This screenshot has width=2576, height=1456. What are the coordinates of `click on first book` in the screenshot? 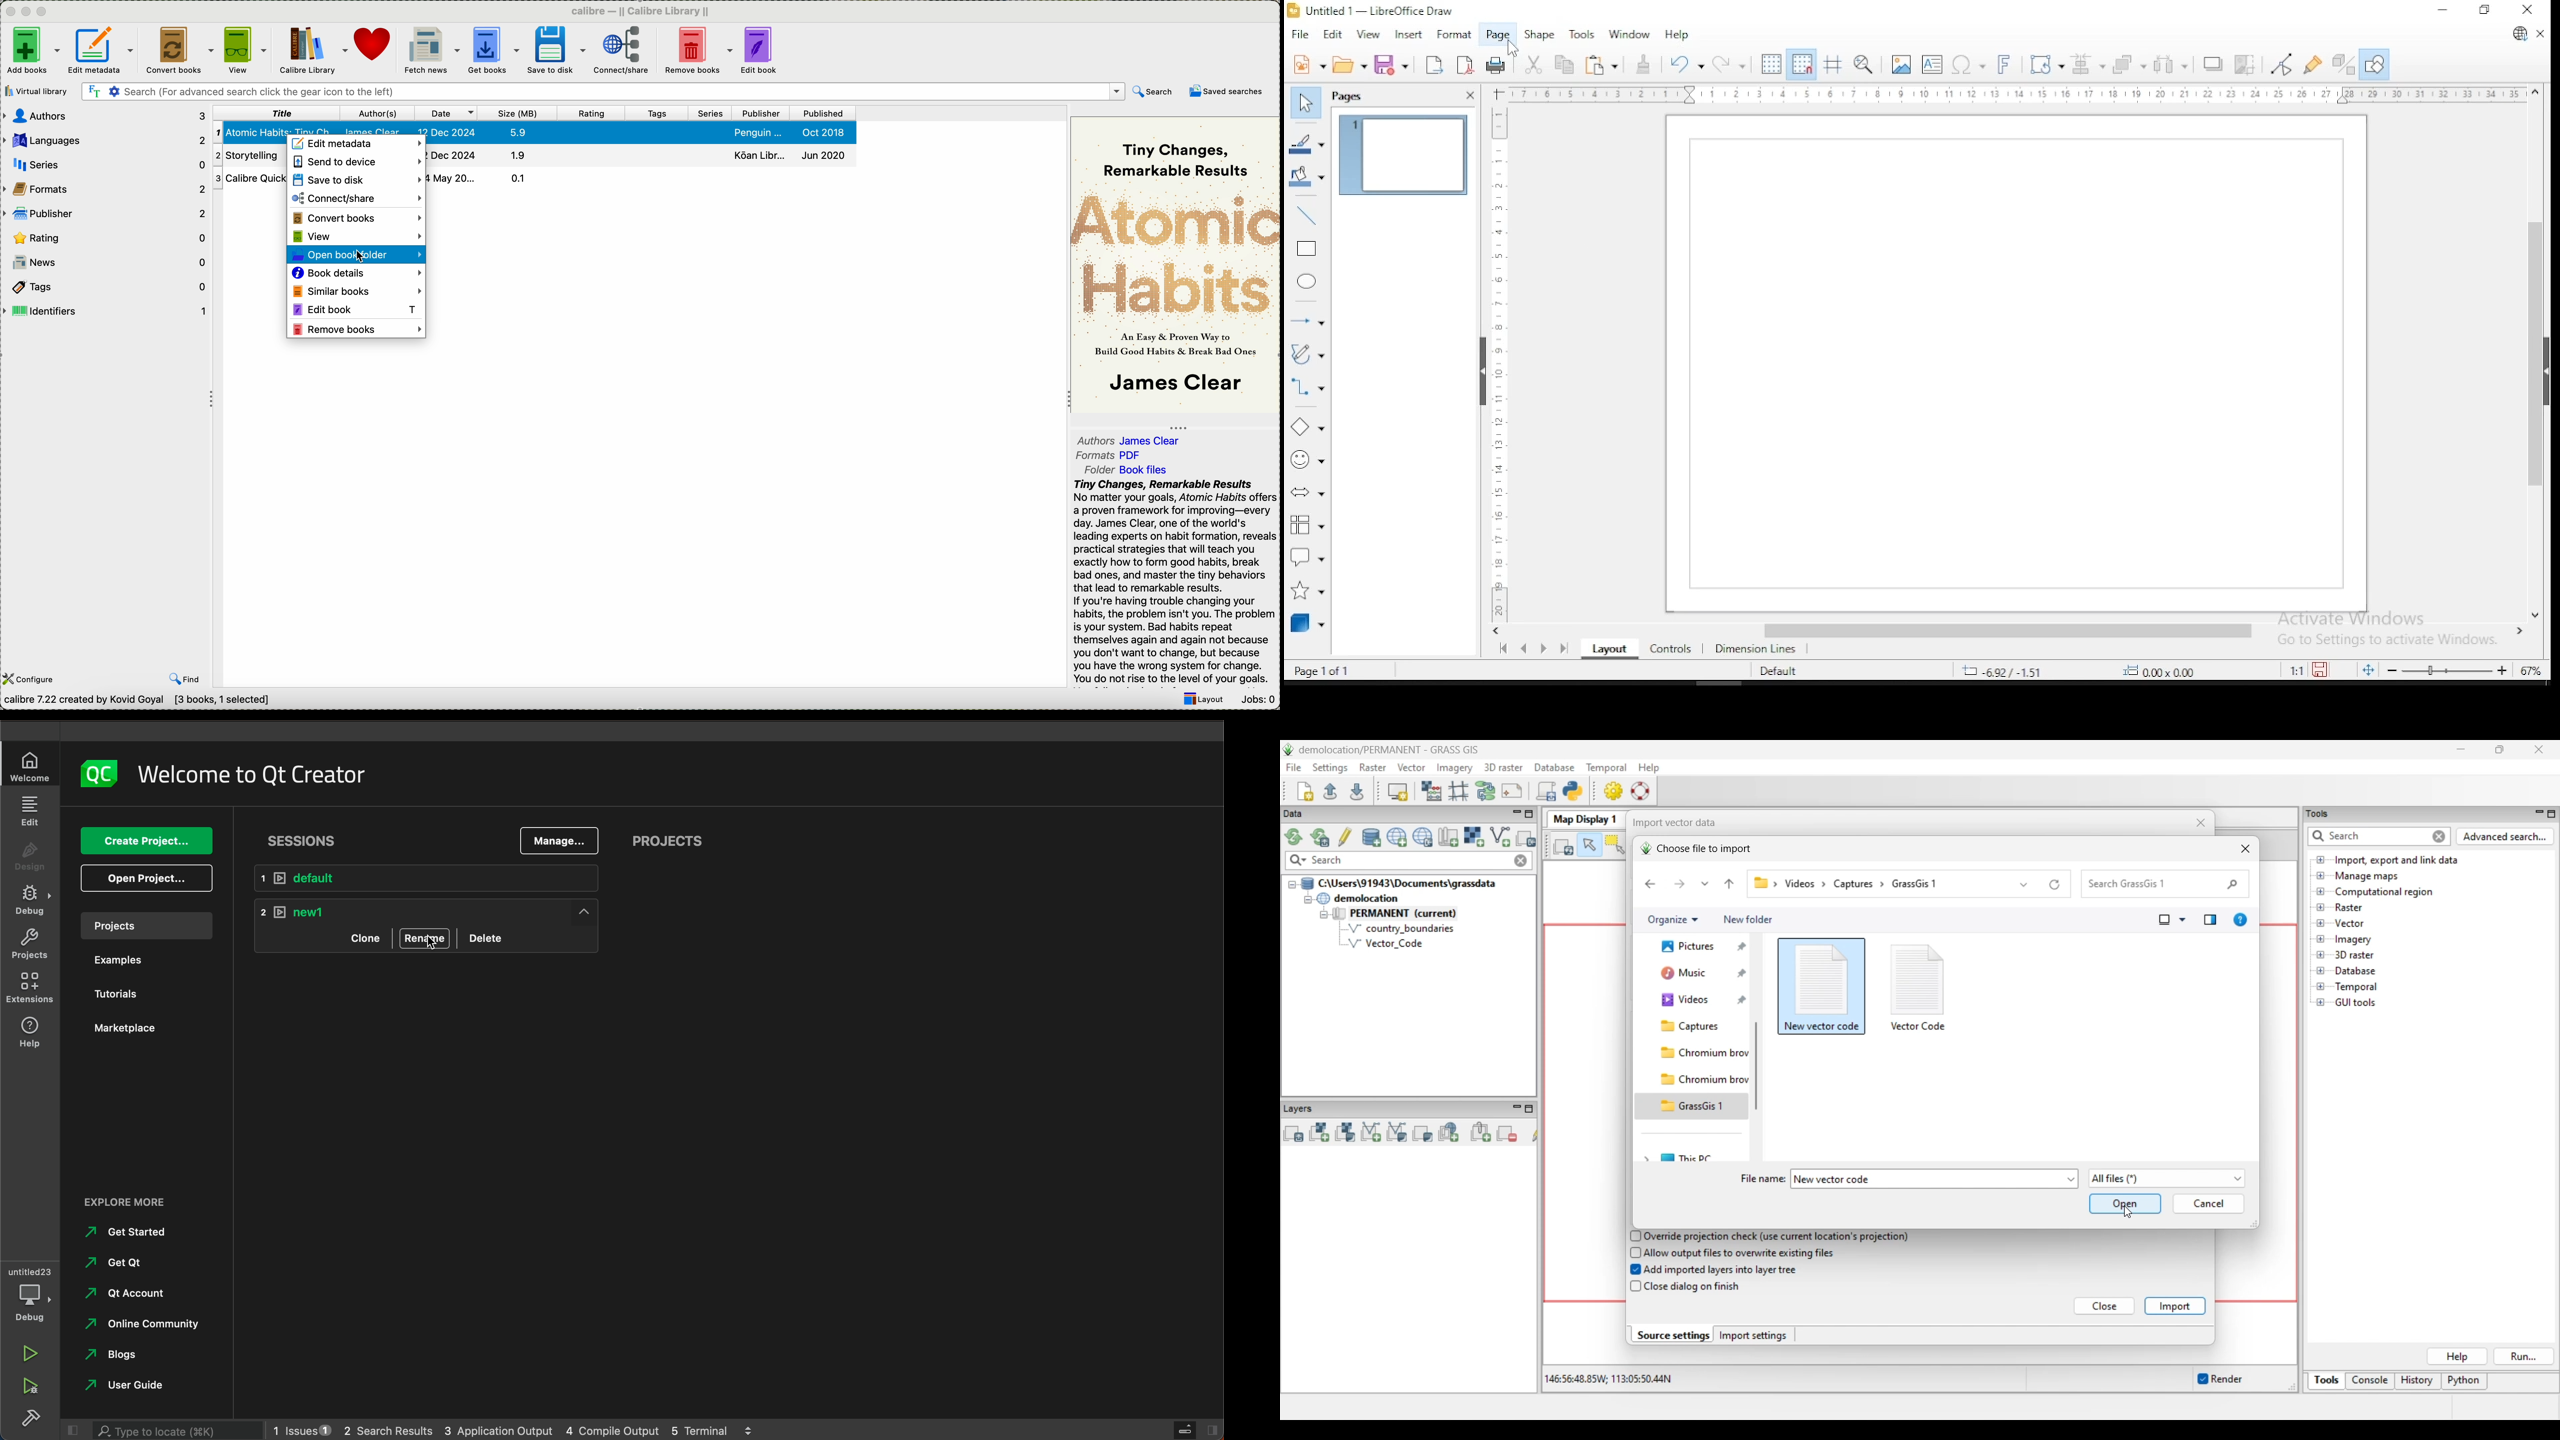 It's located at (251, 133).